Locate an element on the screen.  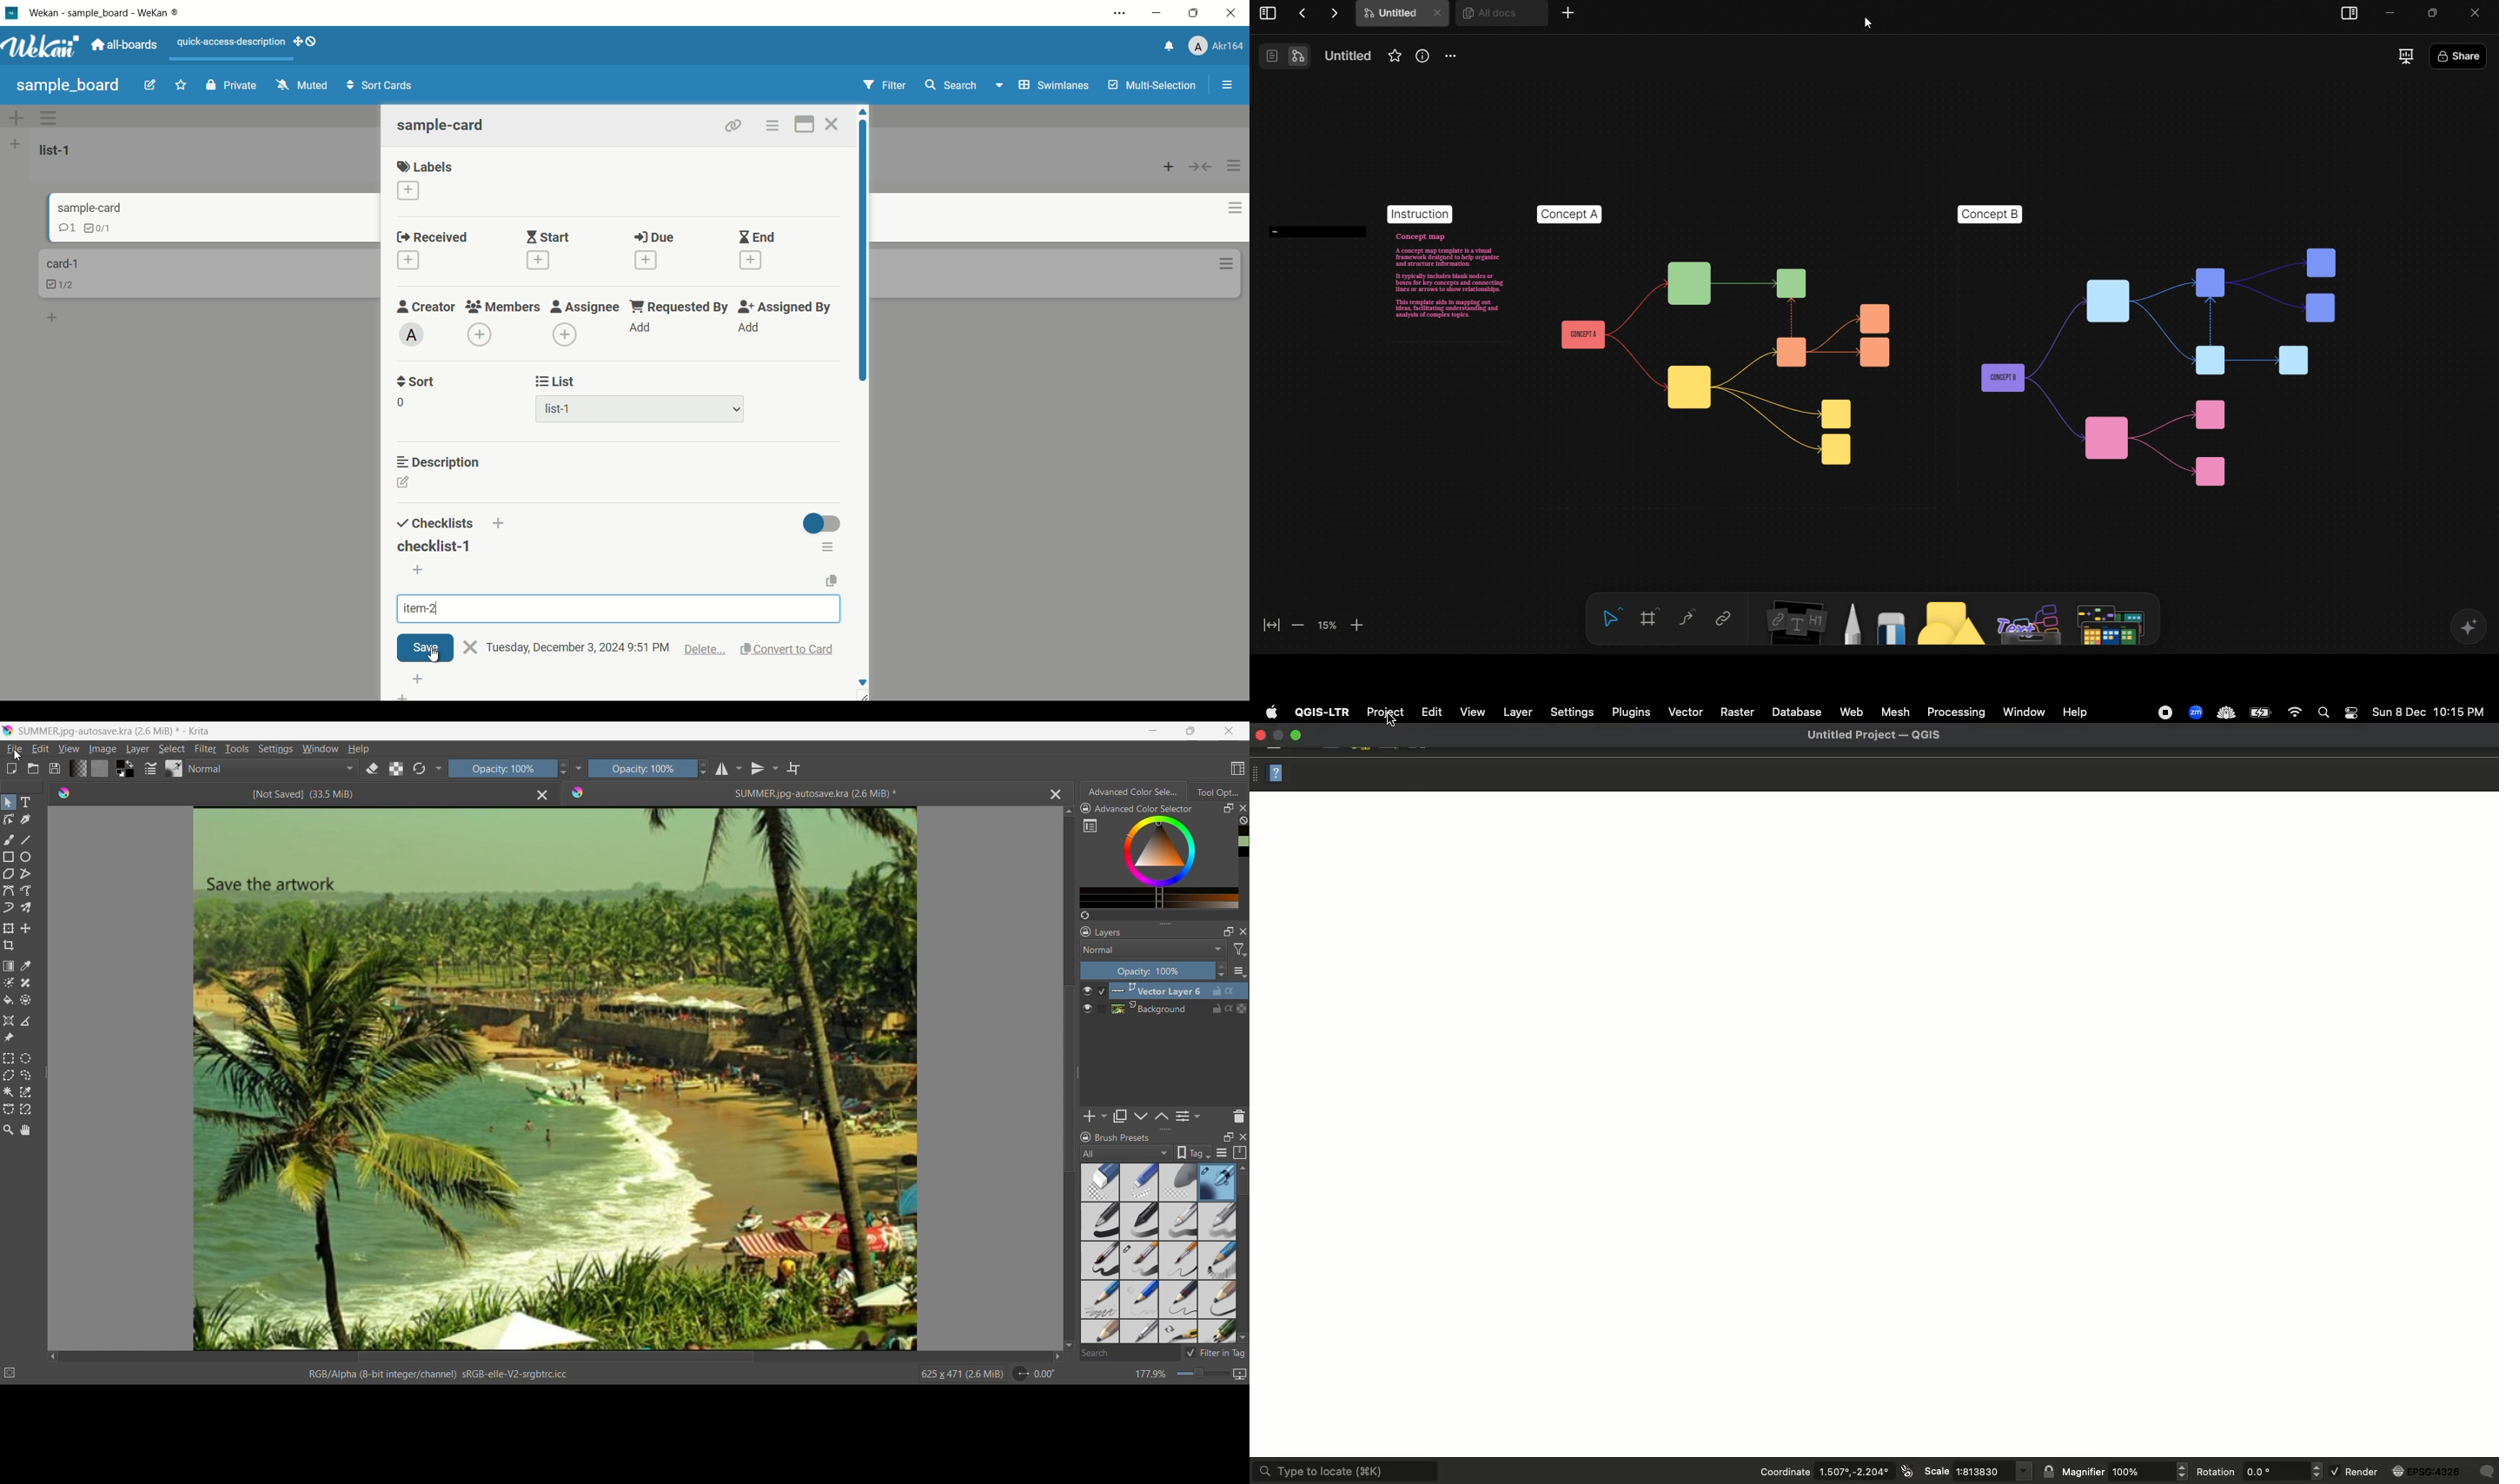
Board/Template Tool is located at coordinates (2115, 622).